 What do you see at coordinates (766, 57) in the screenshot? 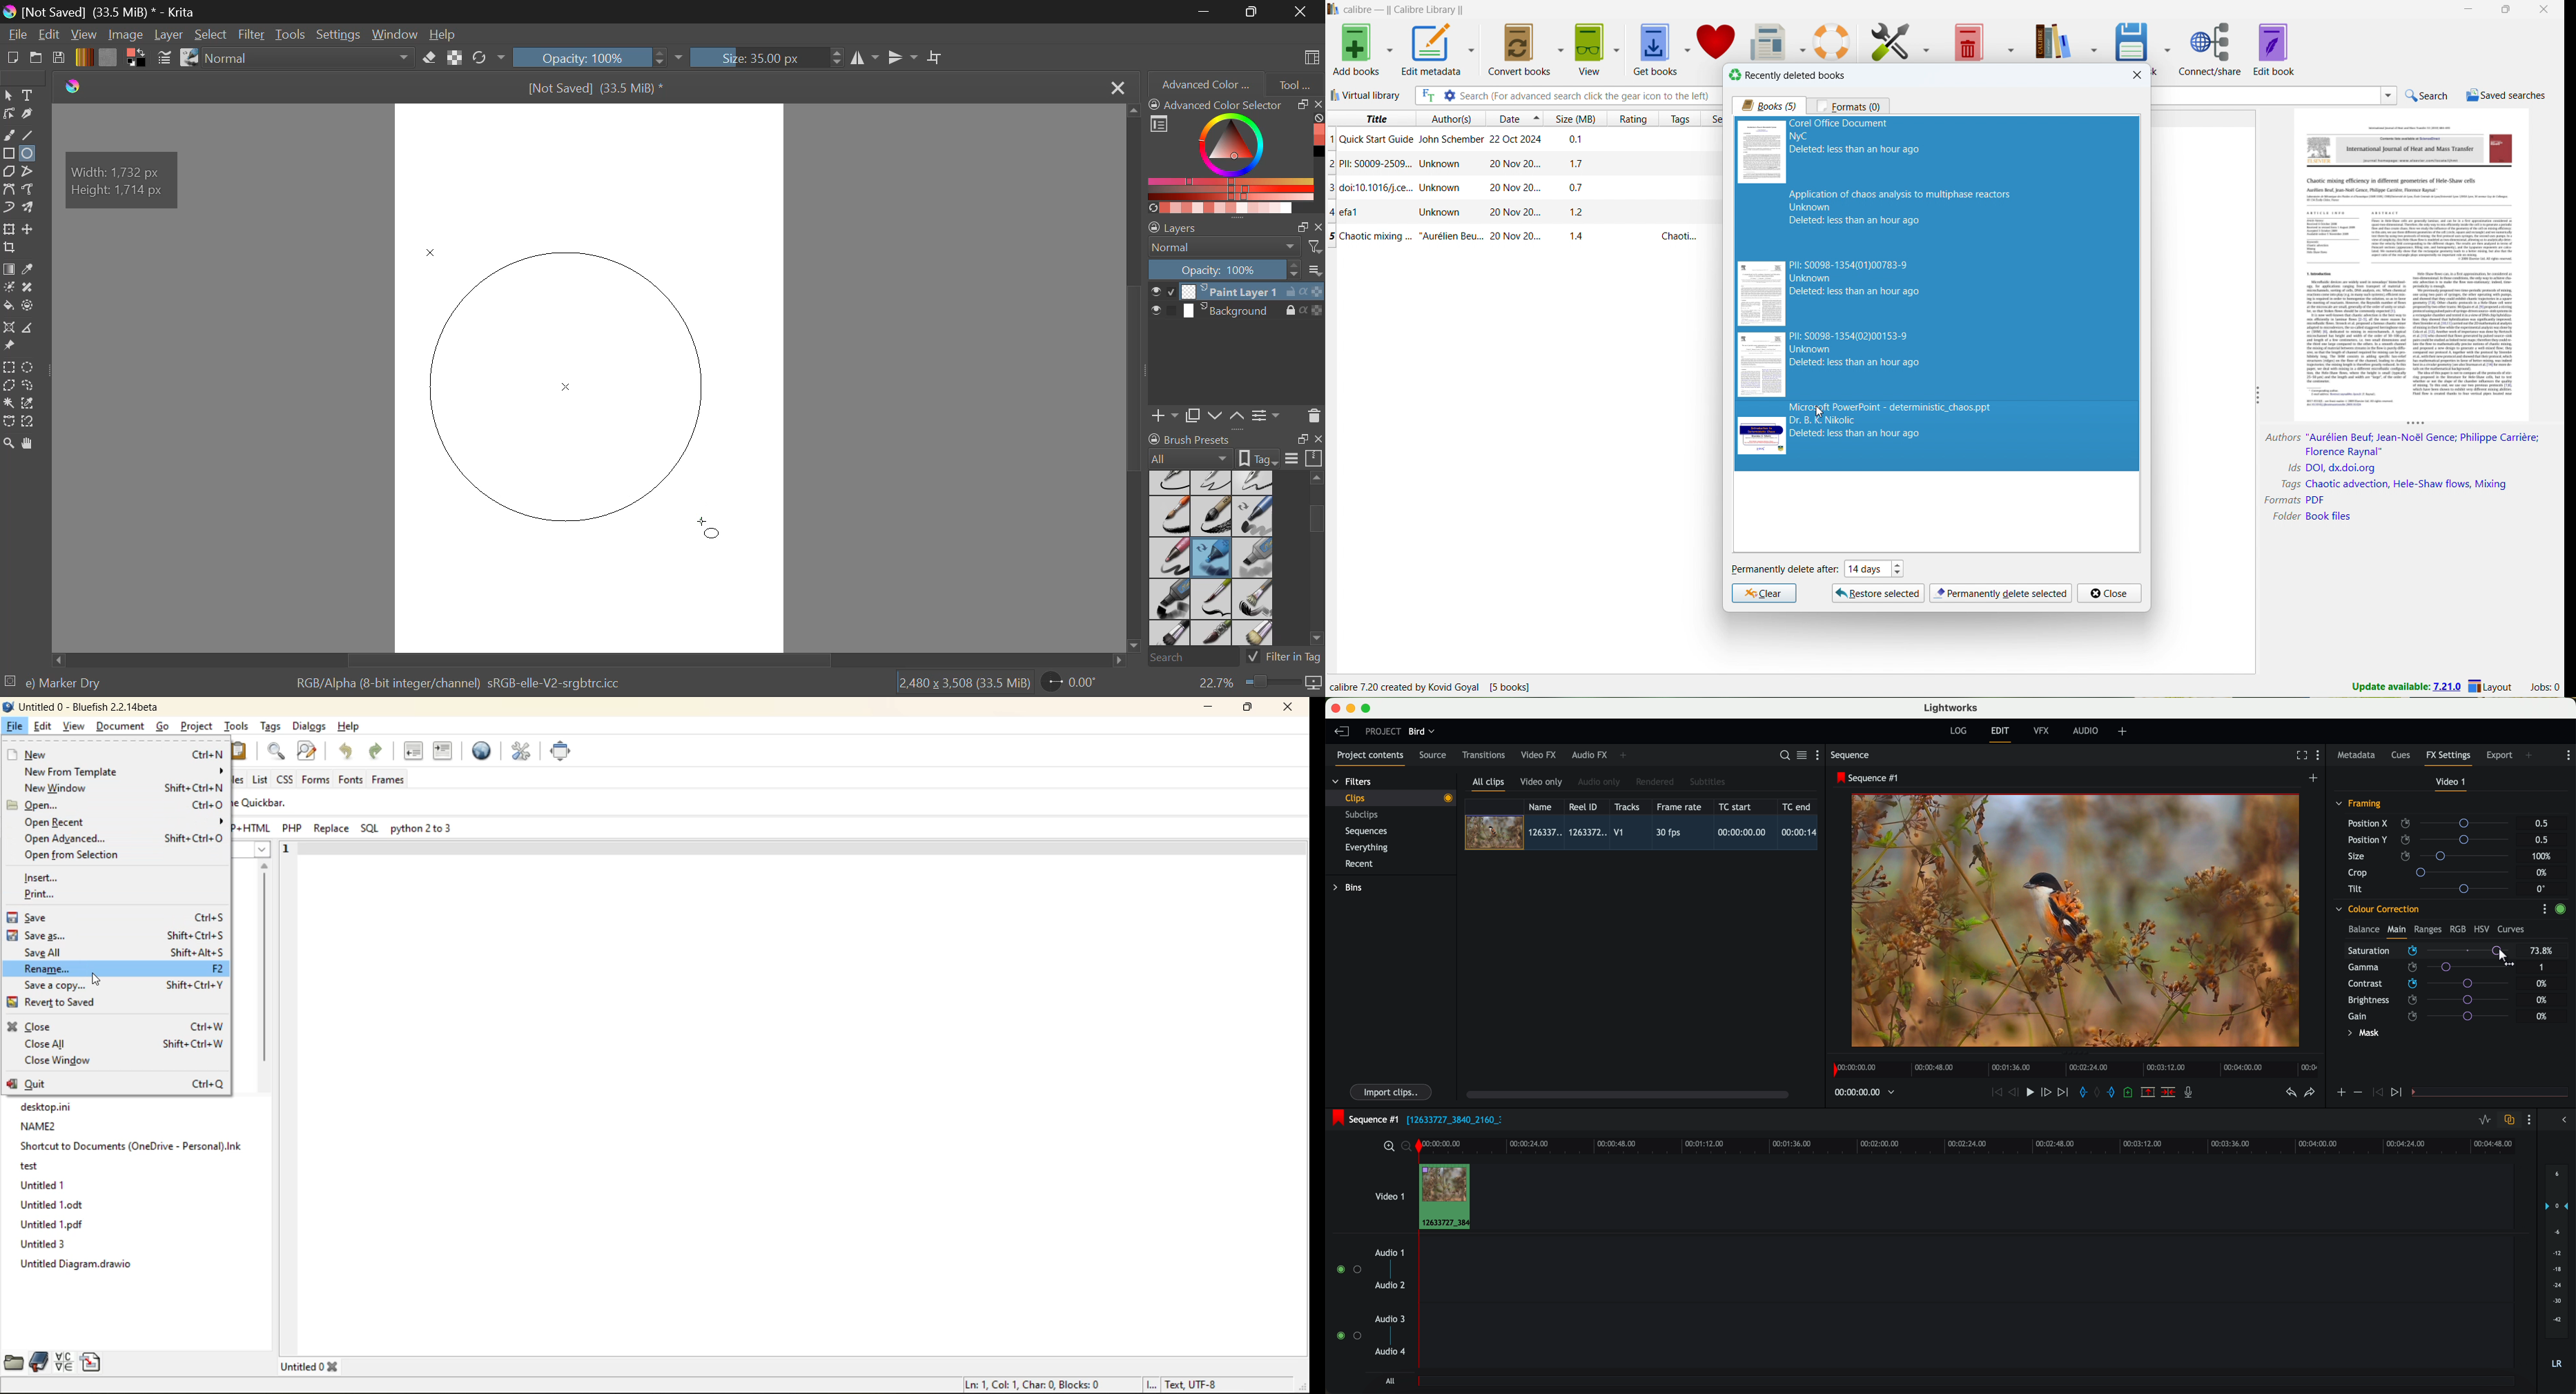
I see `Size : 35px` at bounding box center [766, 57].